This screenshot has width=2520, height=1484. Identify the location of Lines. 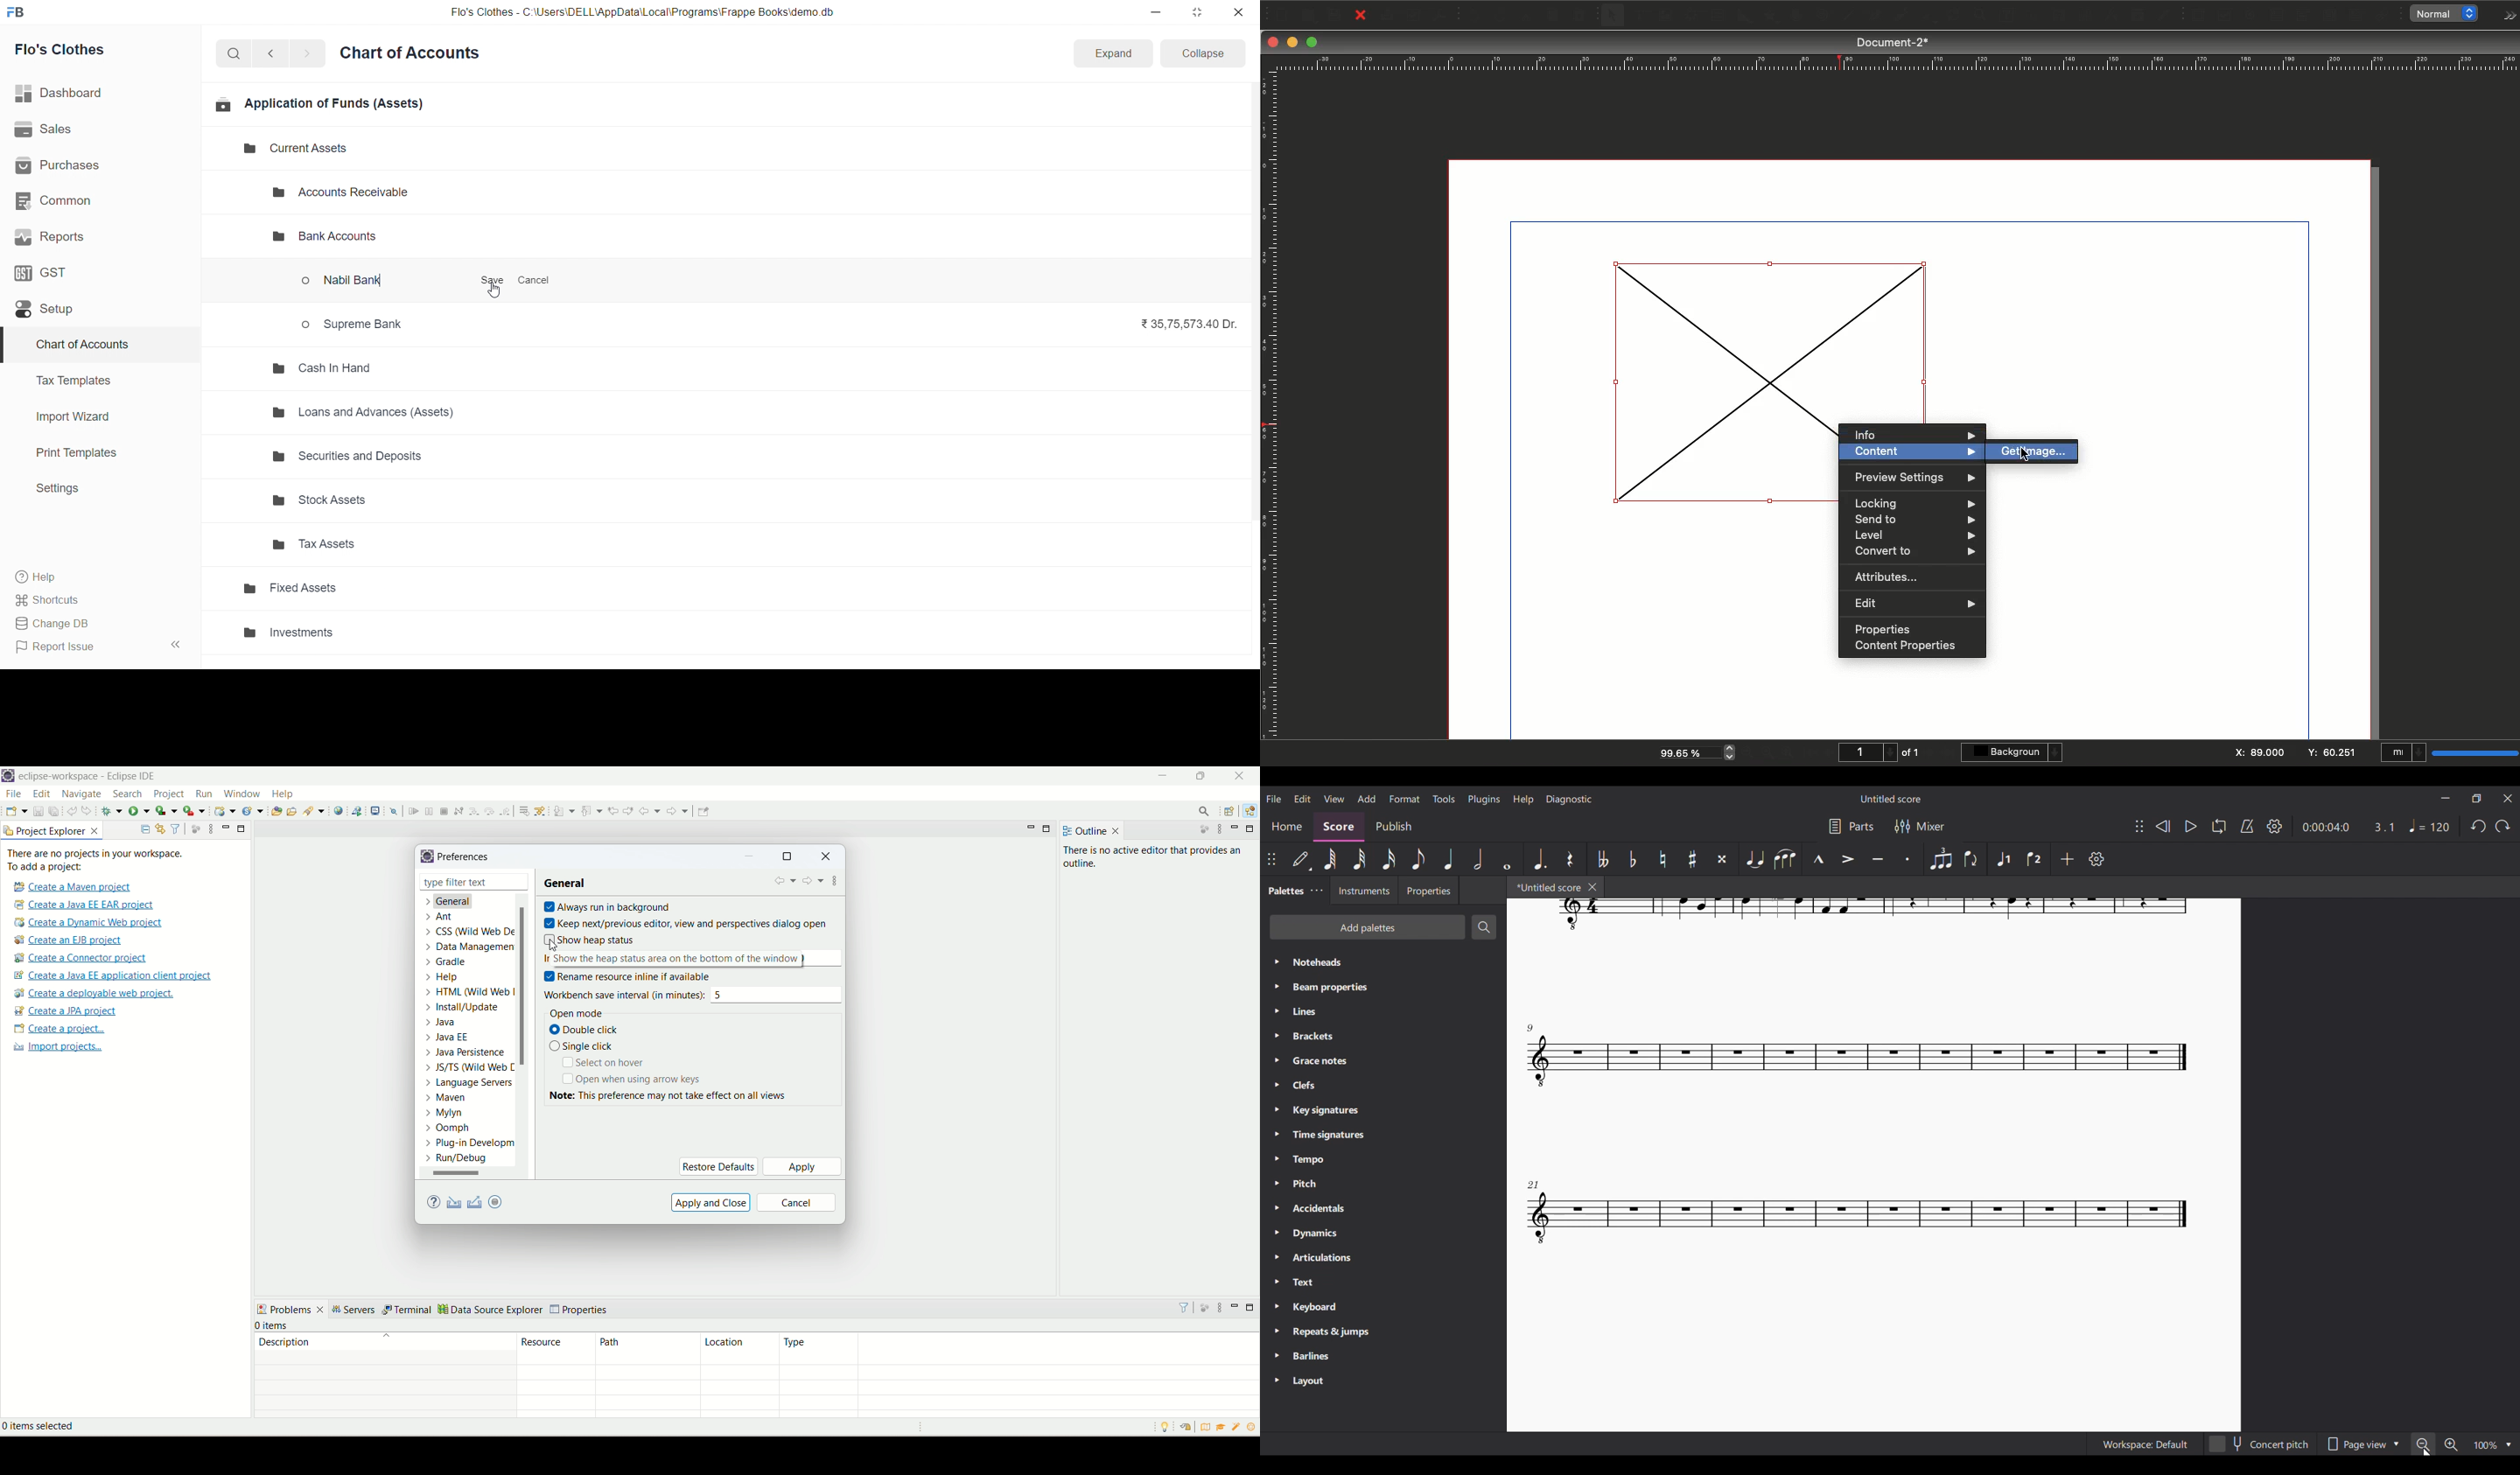
(1383, 1011).